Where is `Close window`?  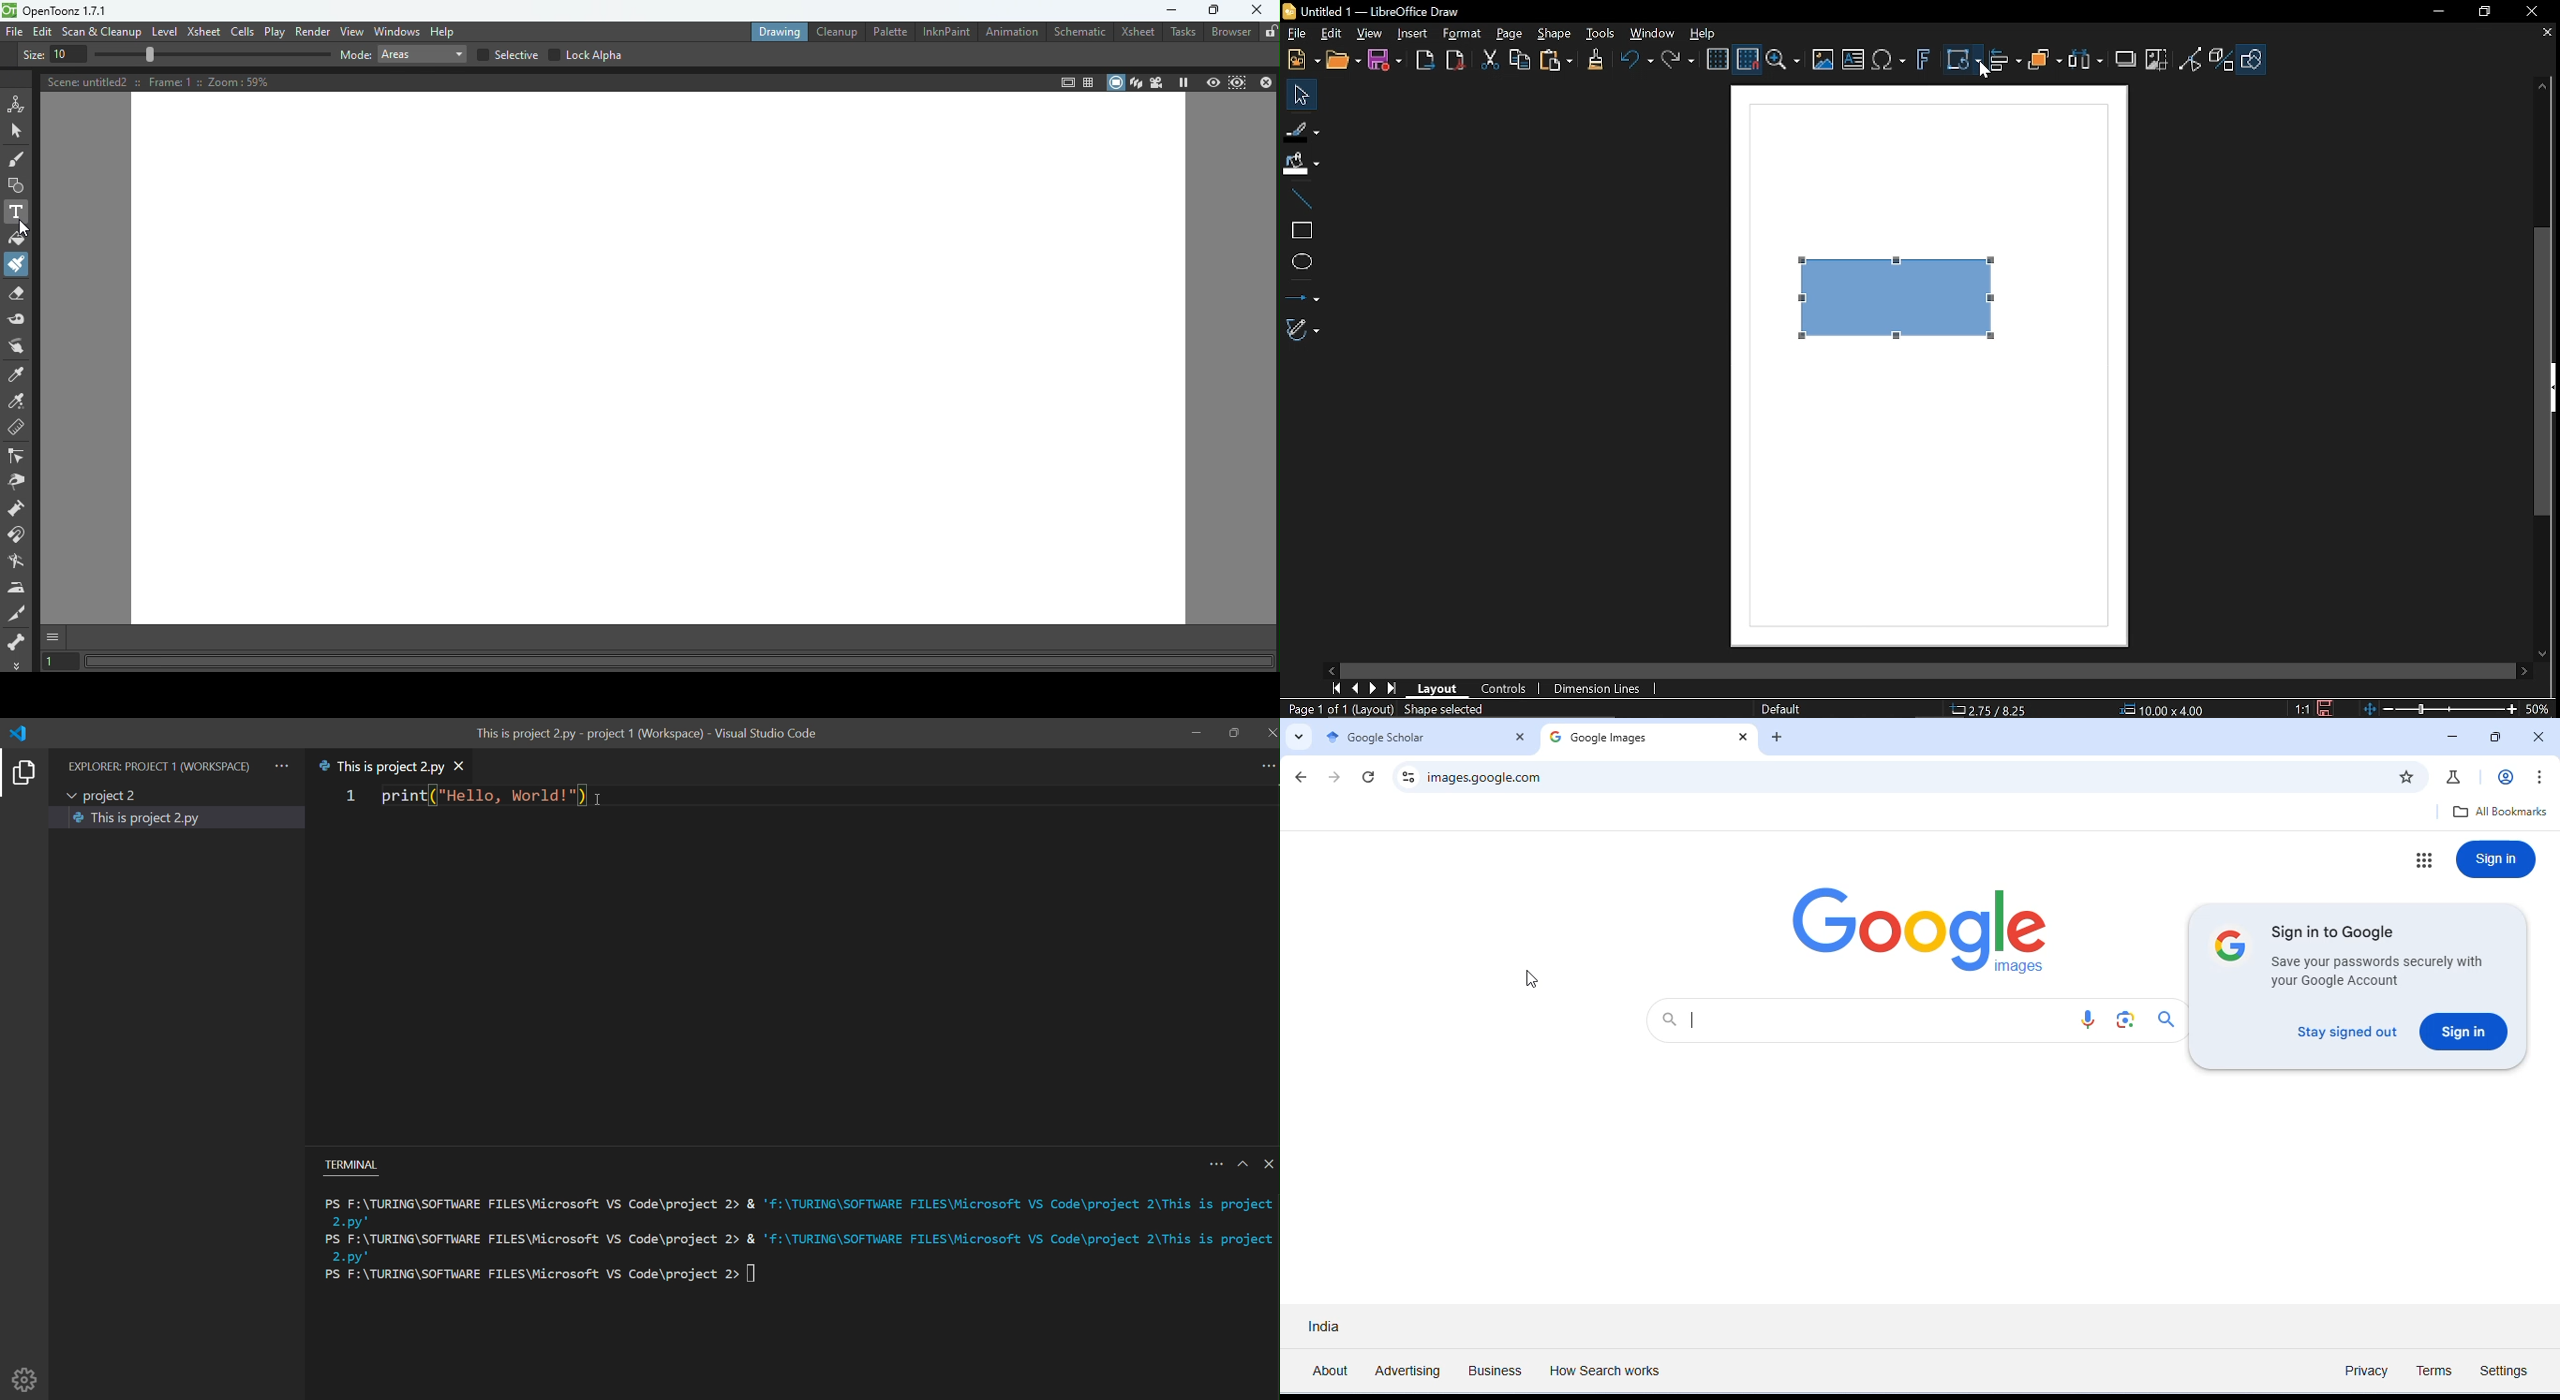 Close window is located at coordinates (2531, 11).